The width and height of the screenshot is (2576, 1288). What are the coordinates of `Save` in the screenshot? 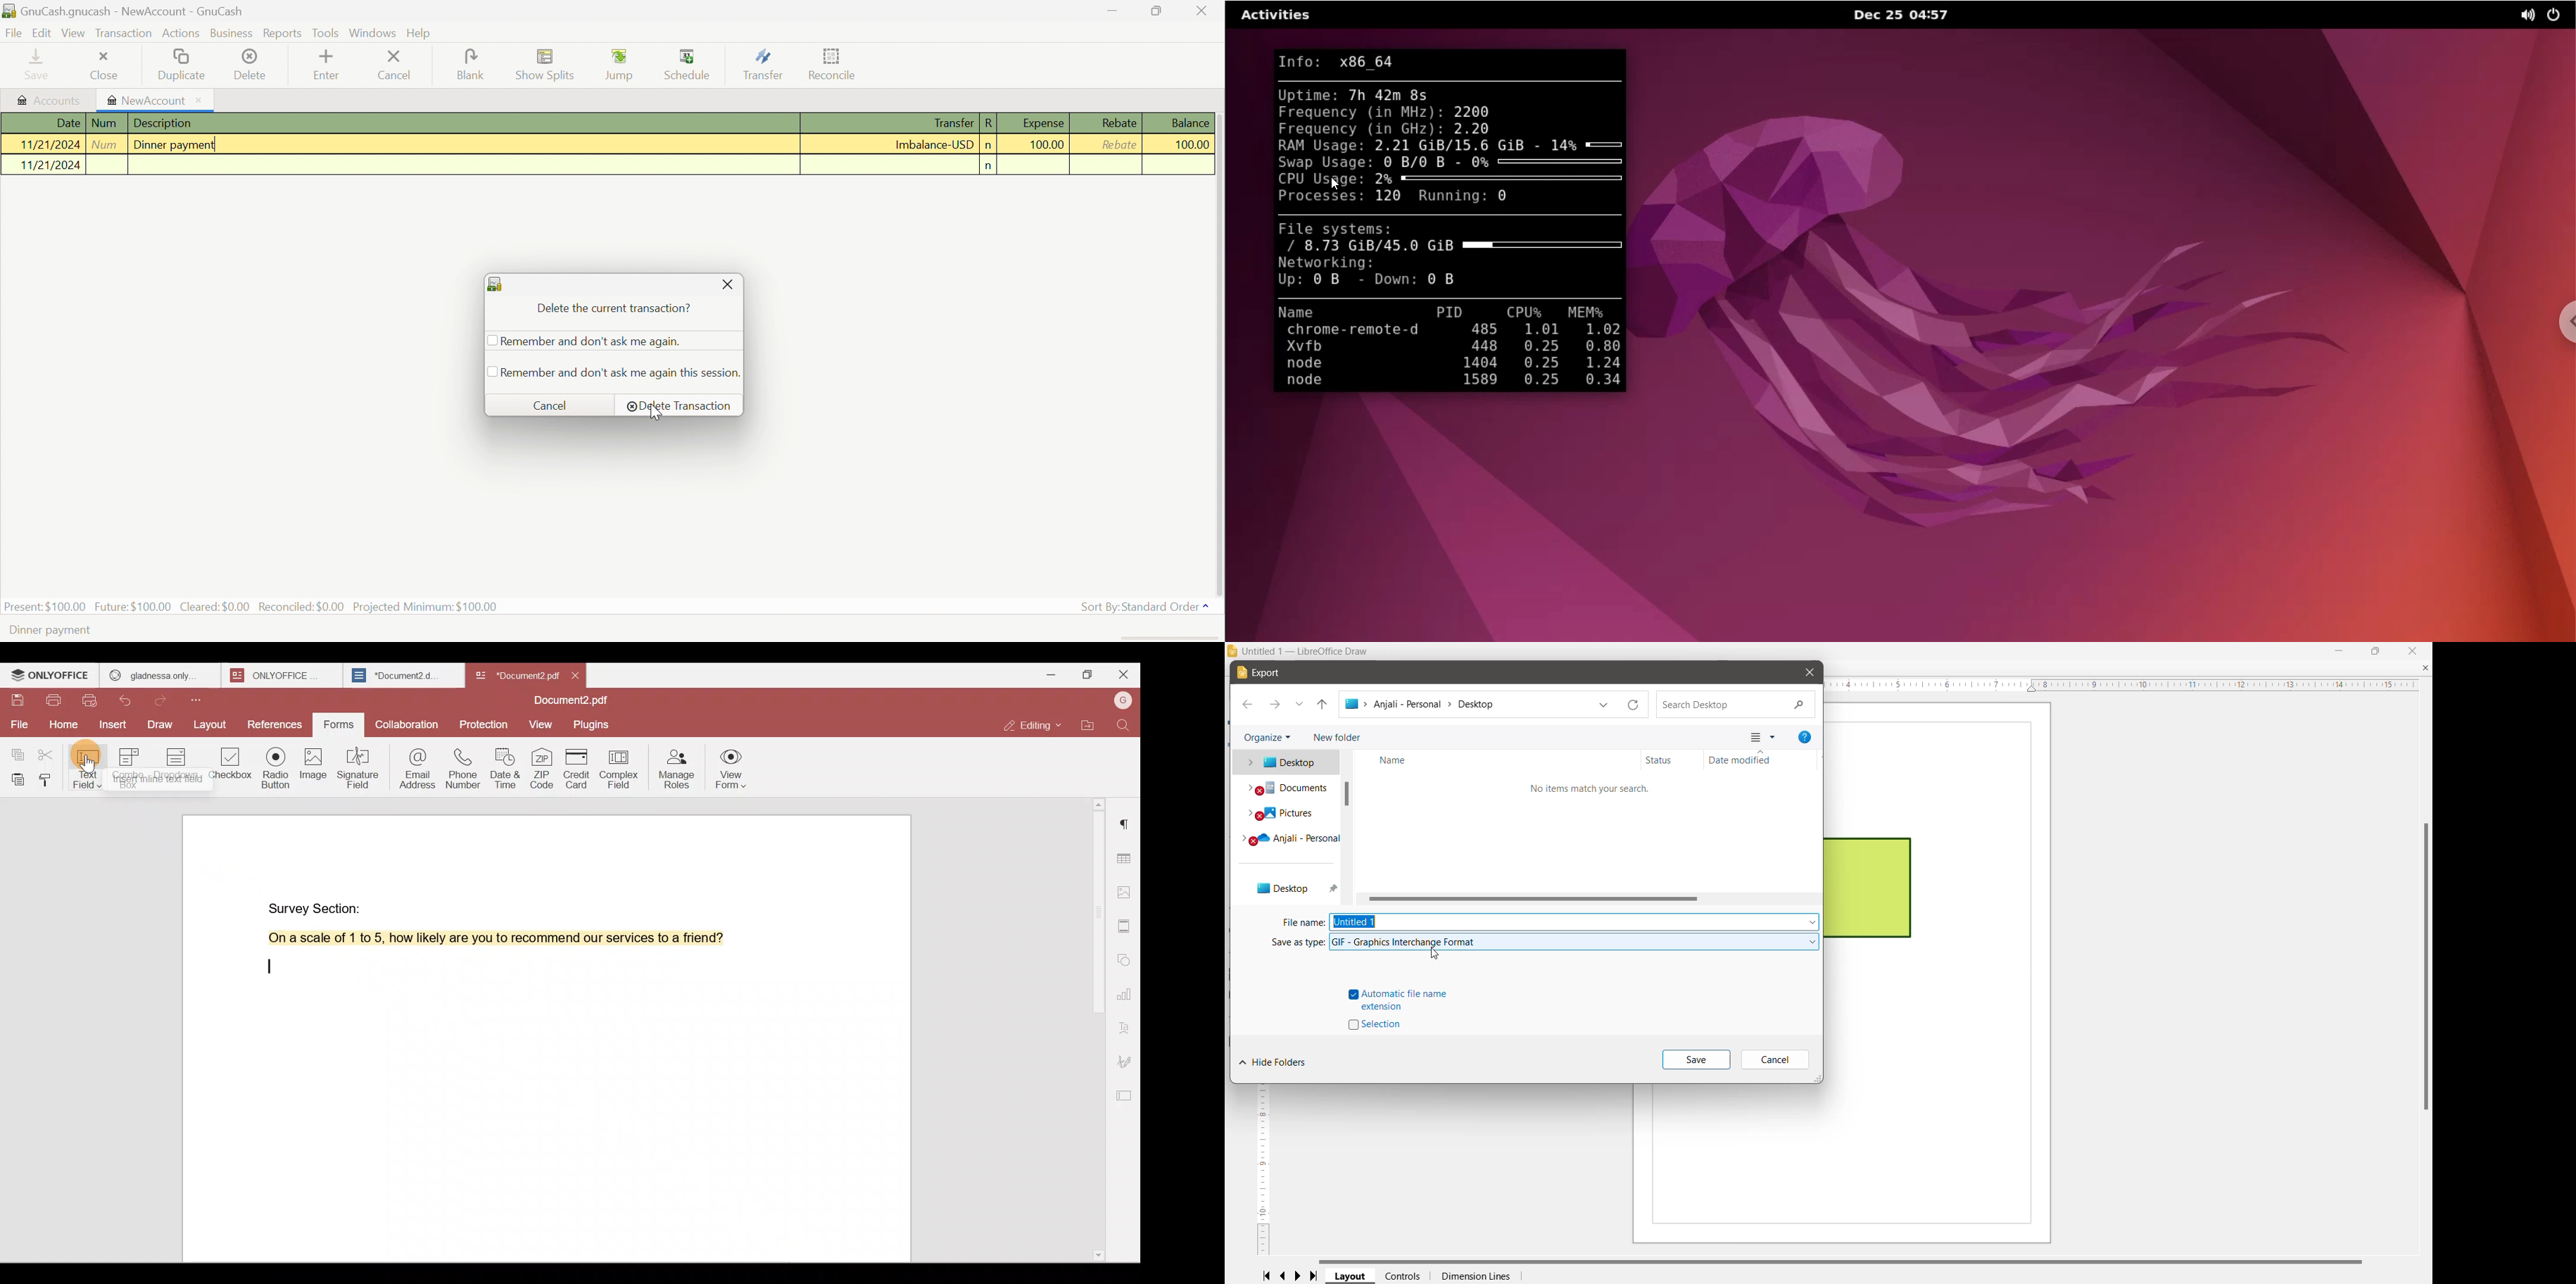 It's located at (1696, 1061).